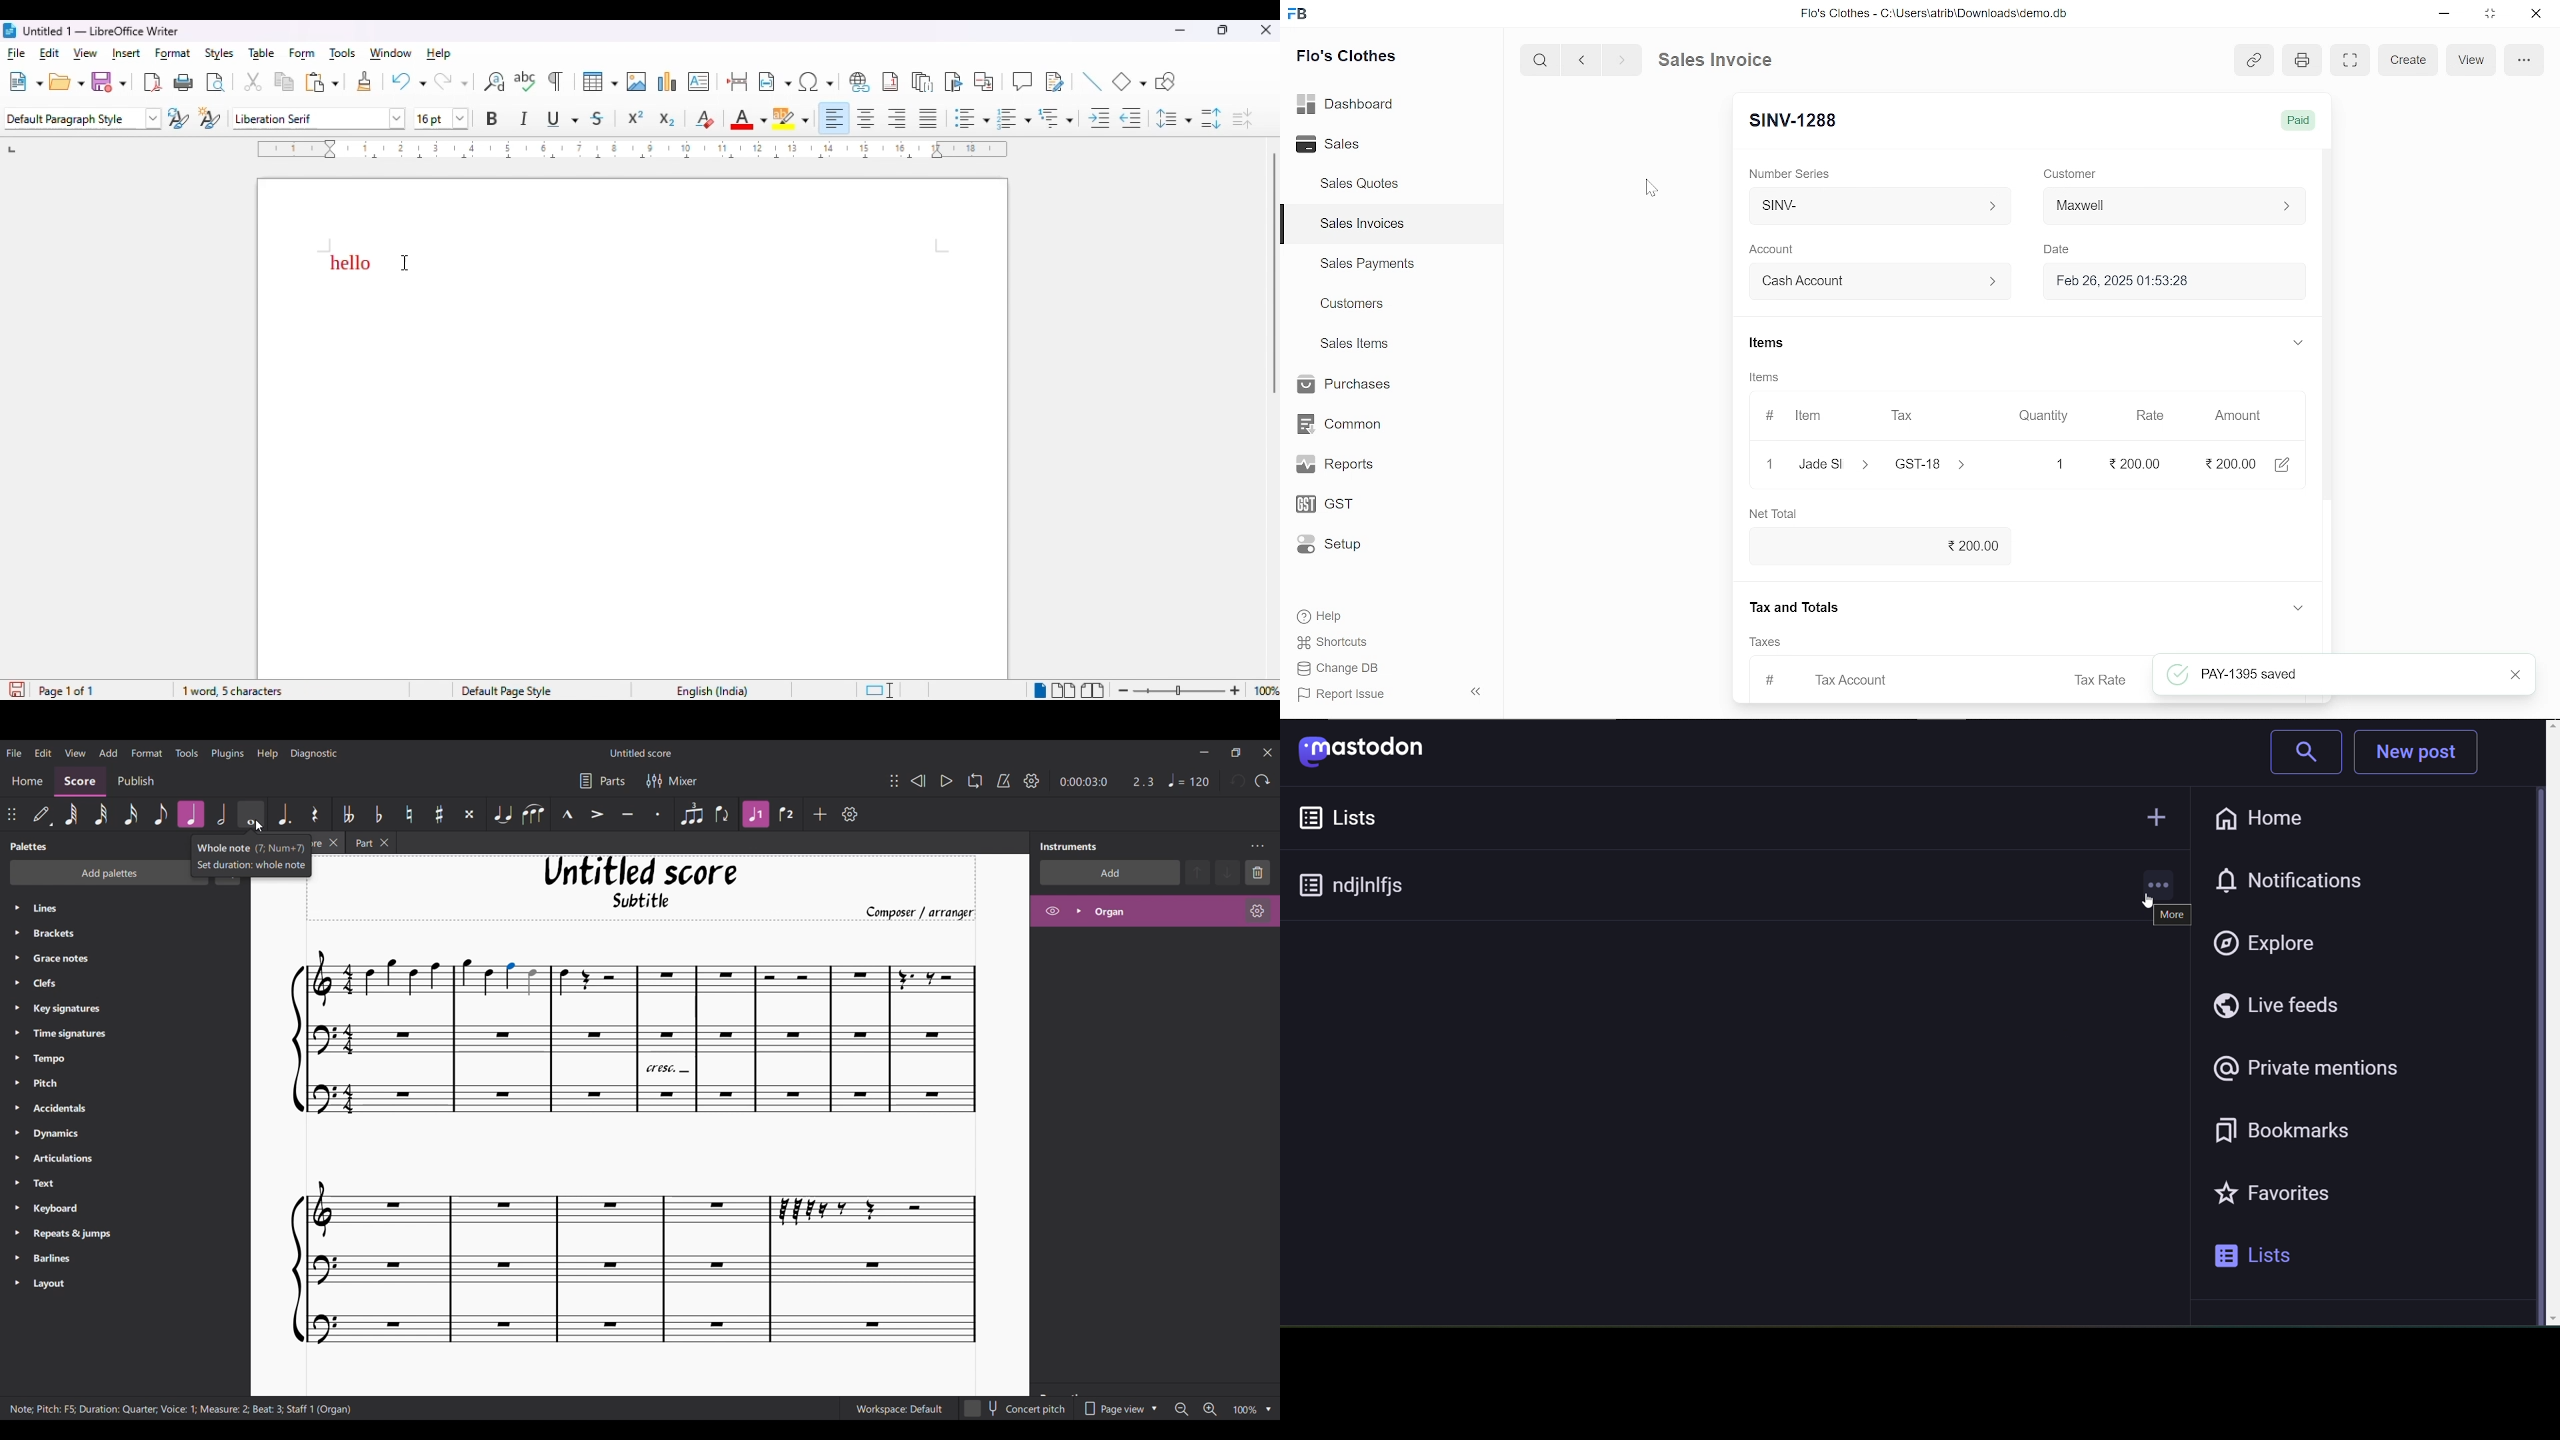 This screenshot has height=1456, width=2576. I want to click on Current instrument, so click(1165, 911).